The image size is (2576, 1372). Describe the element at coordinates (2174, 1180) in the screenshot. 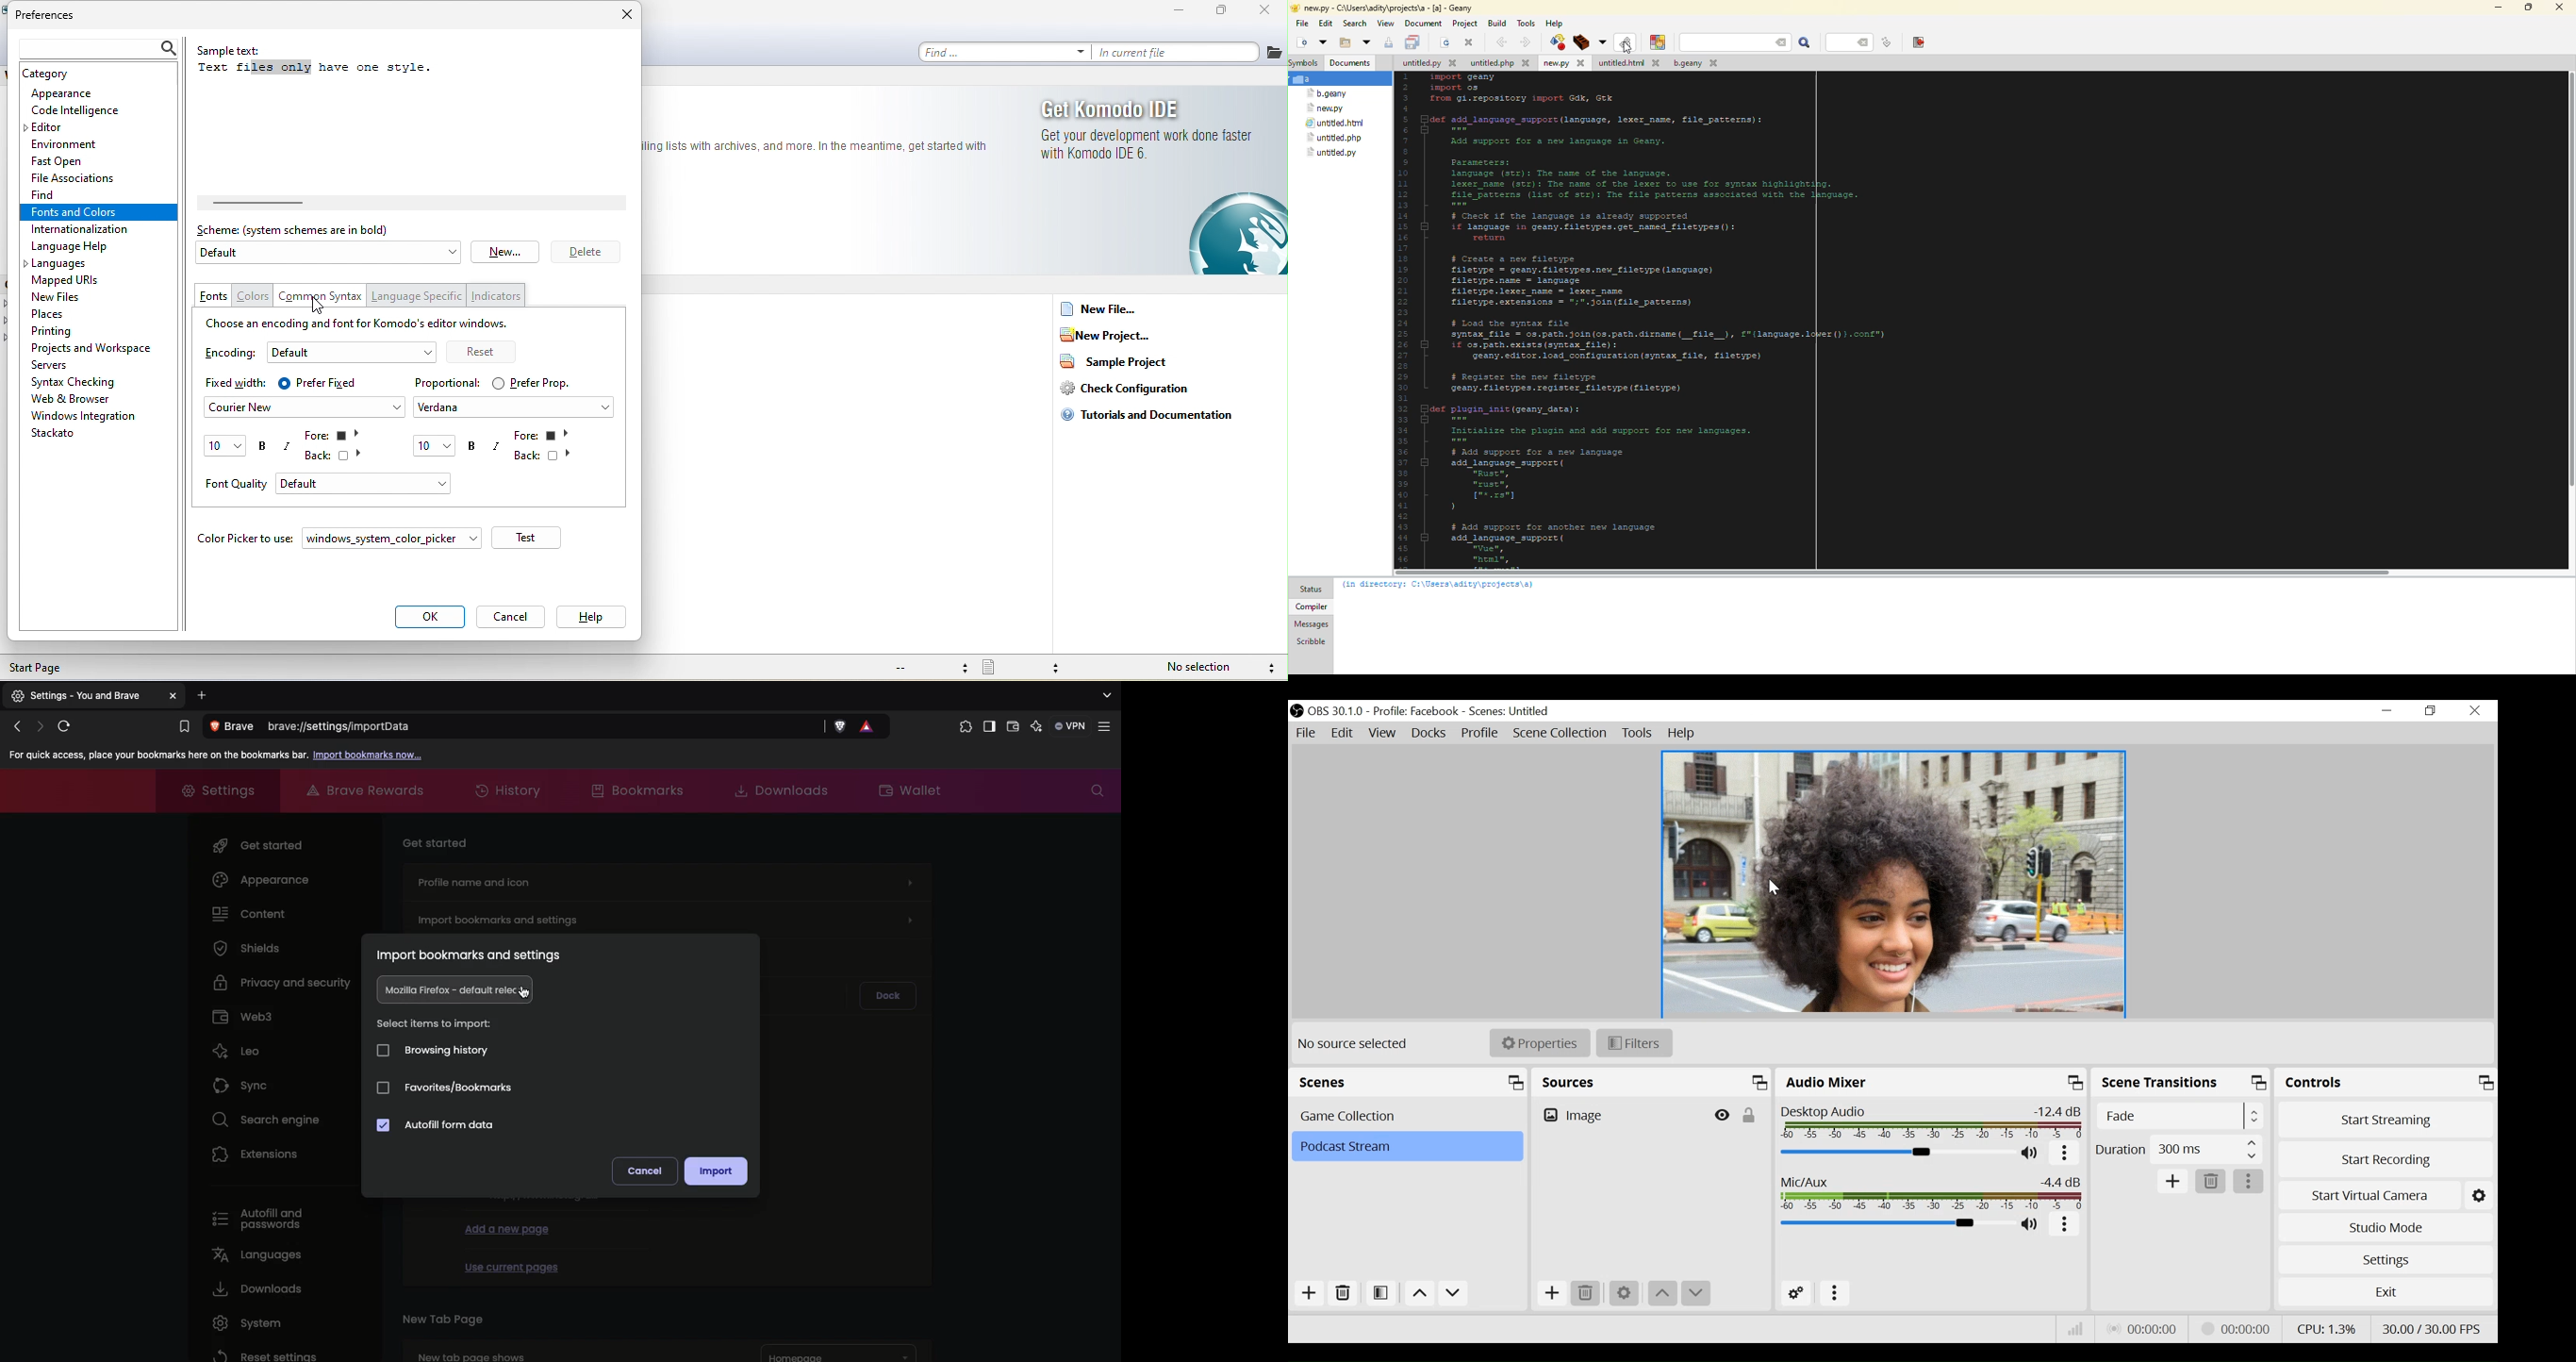

I see `Add ` at that location.